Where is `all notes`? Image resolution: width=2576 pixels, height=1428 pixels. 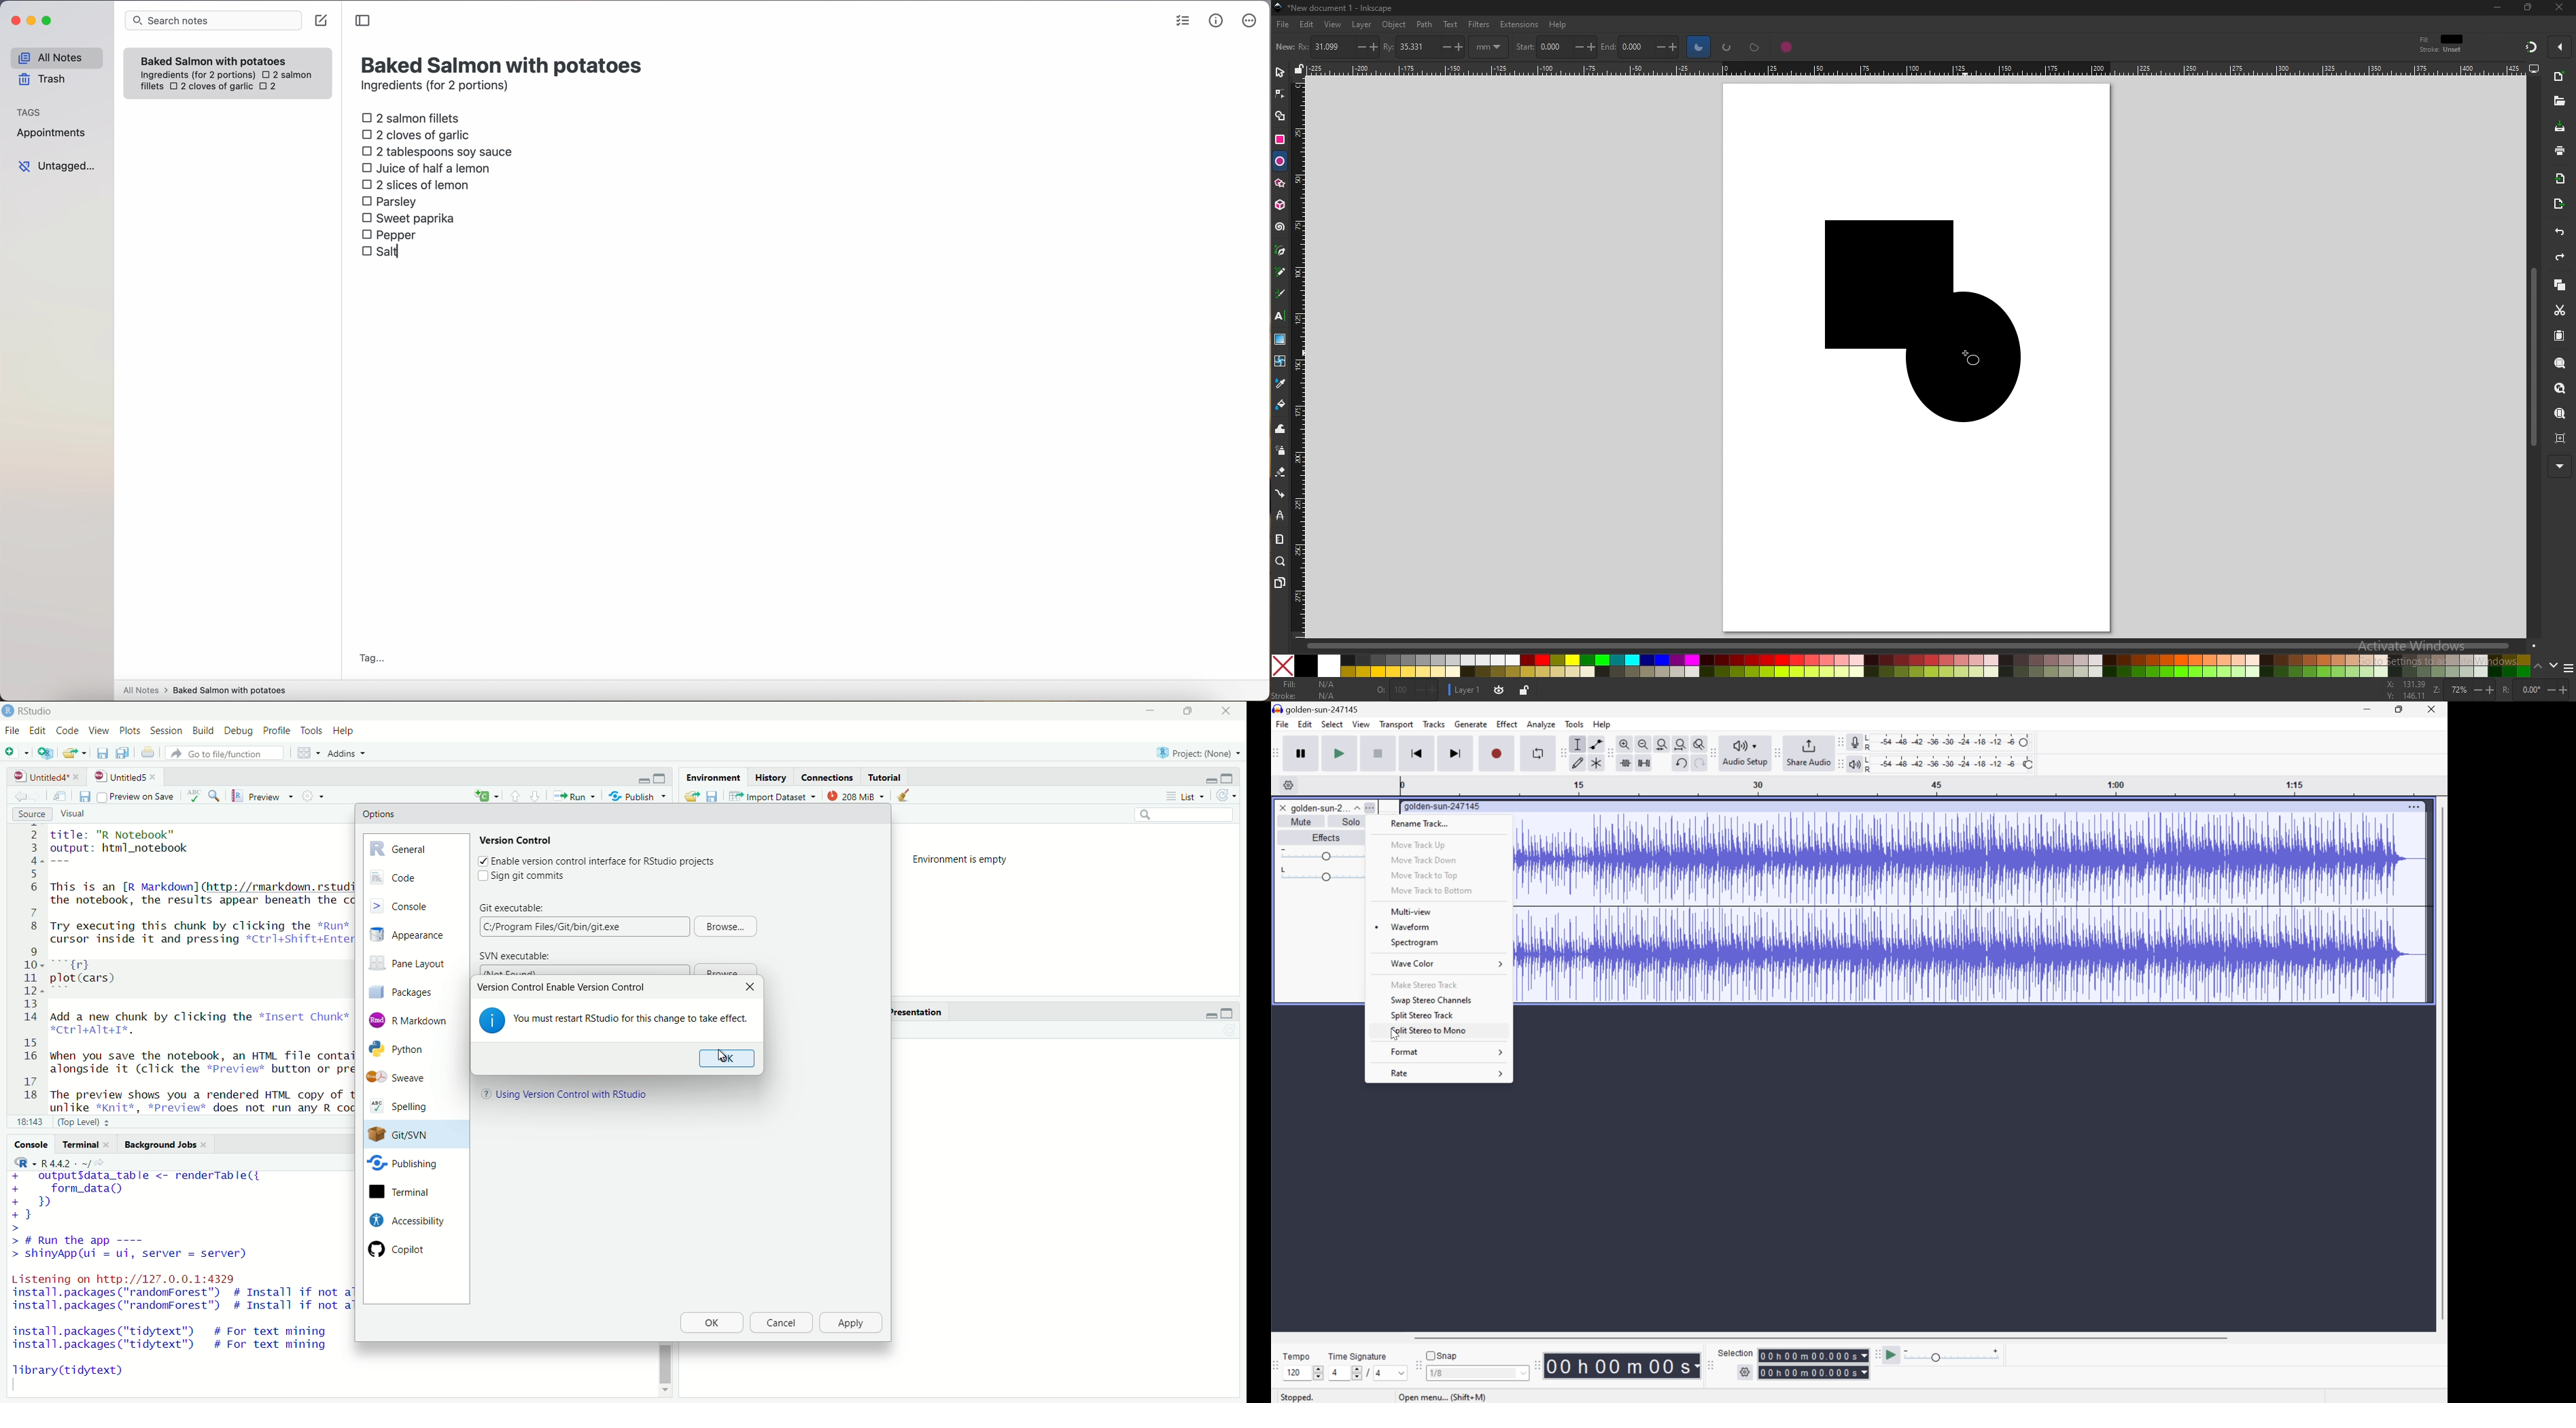
all notes is located at coordinates (56, 57).